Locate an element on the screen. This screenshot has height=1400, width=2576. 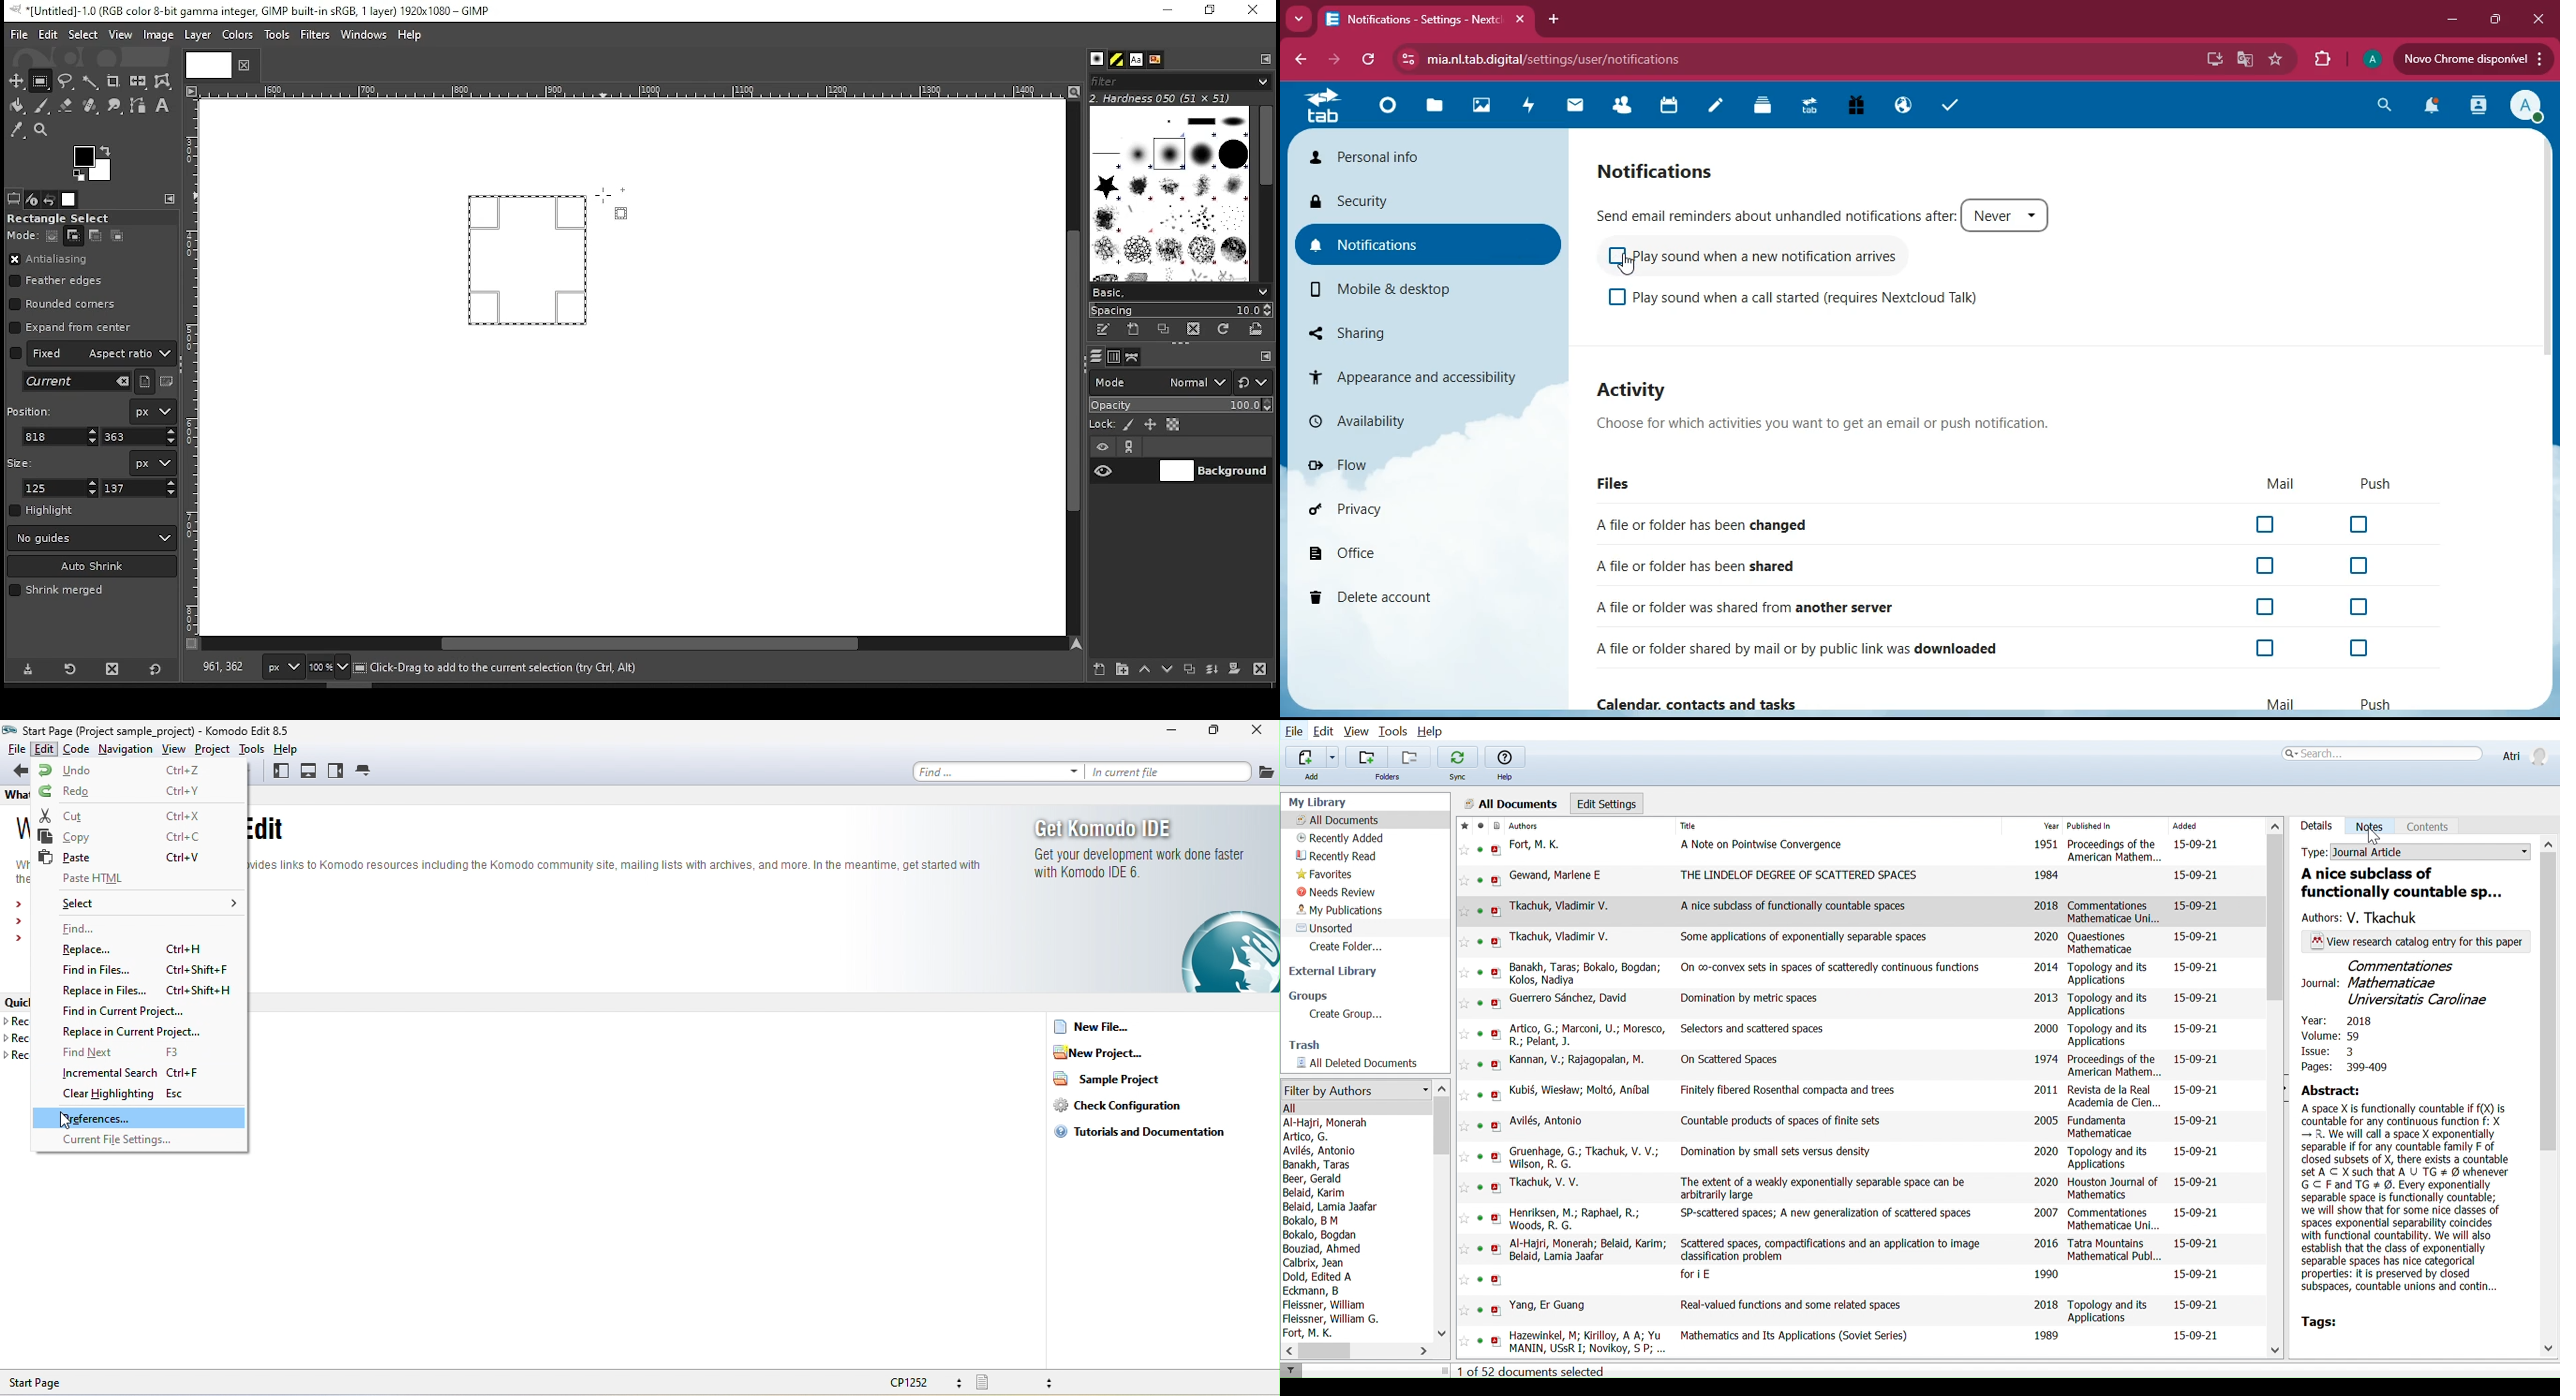
units is located at coordinates (152, 463).